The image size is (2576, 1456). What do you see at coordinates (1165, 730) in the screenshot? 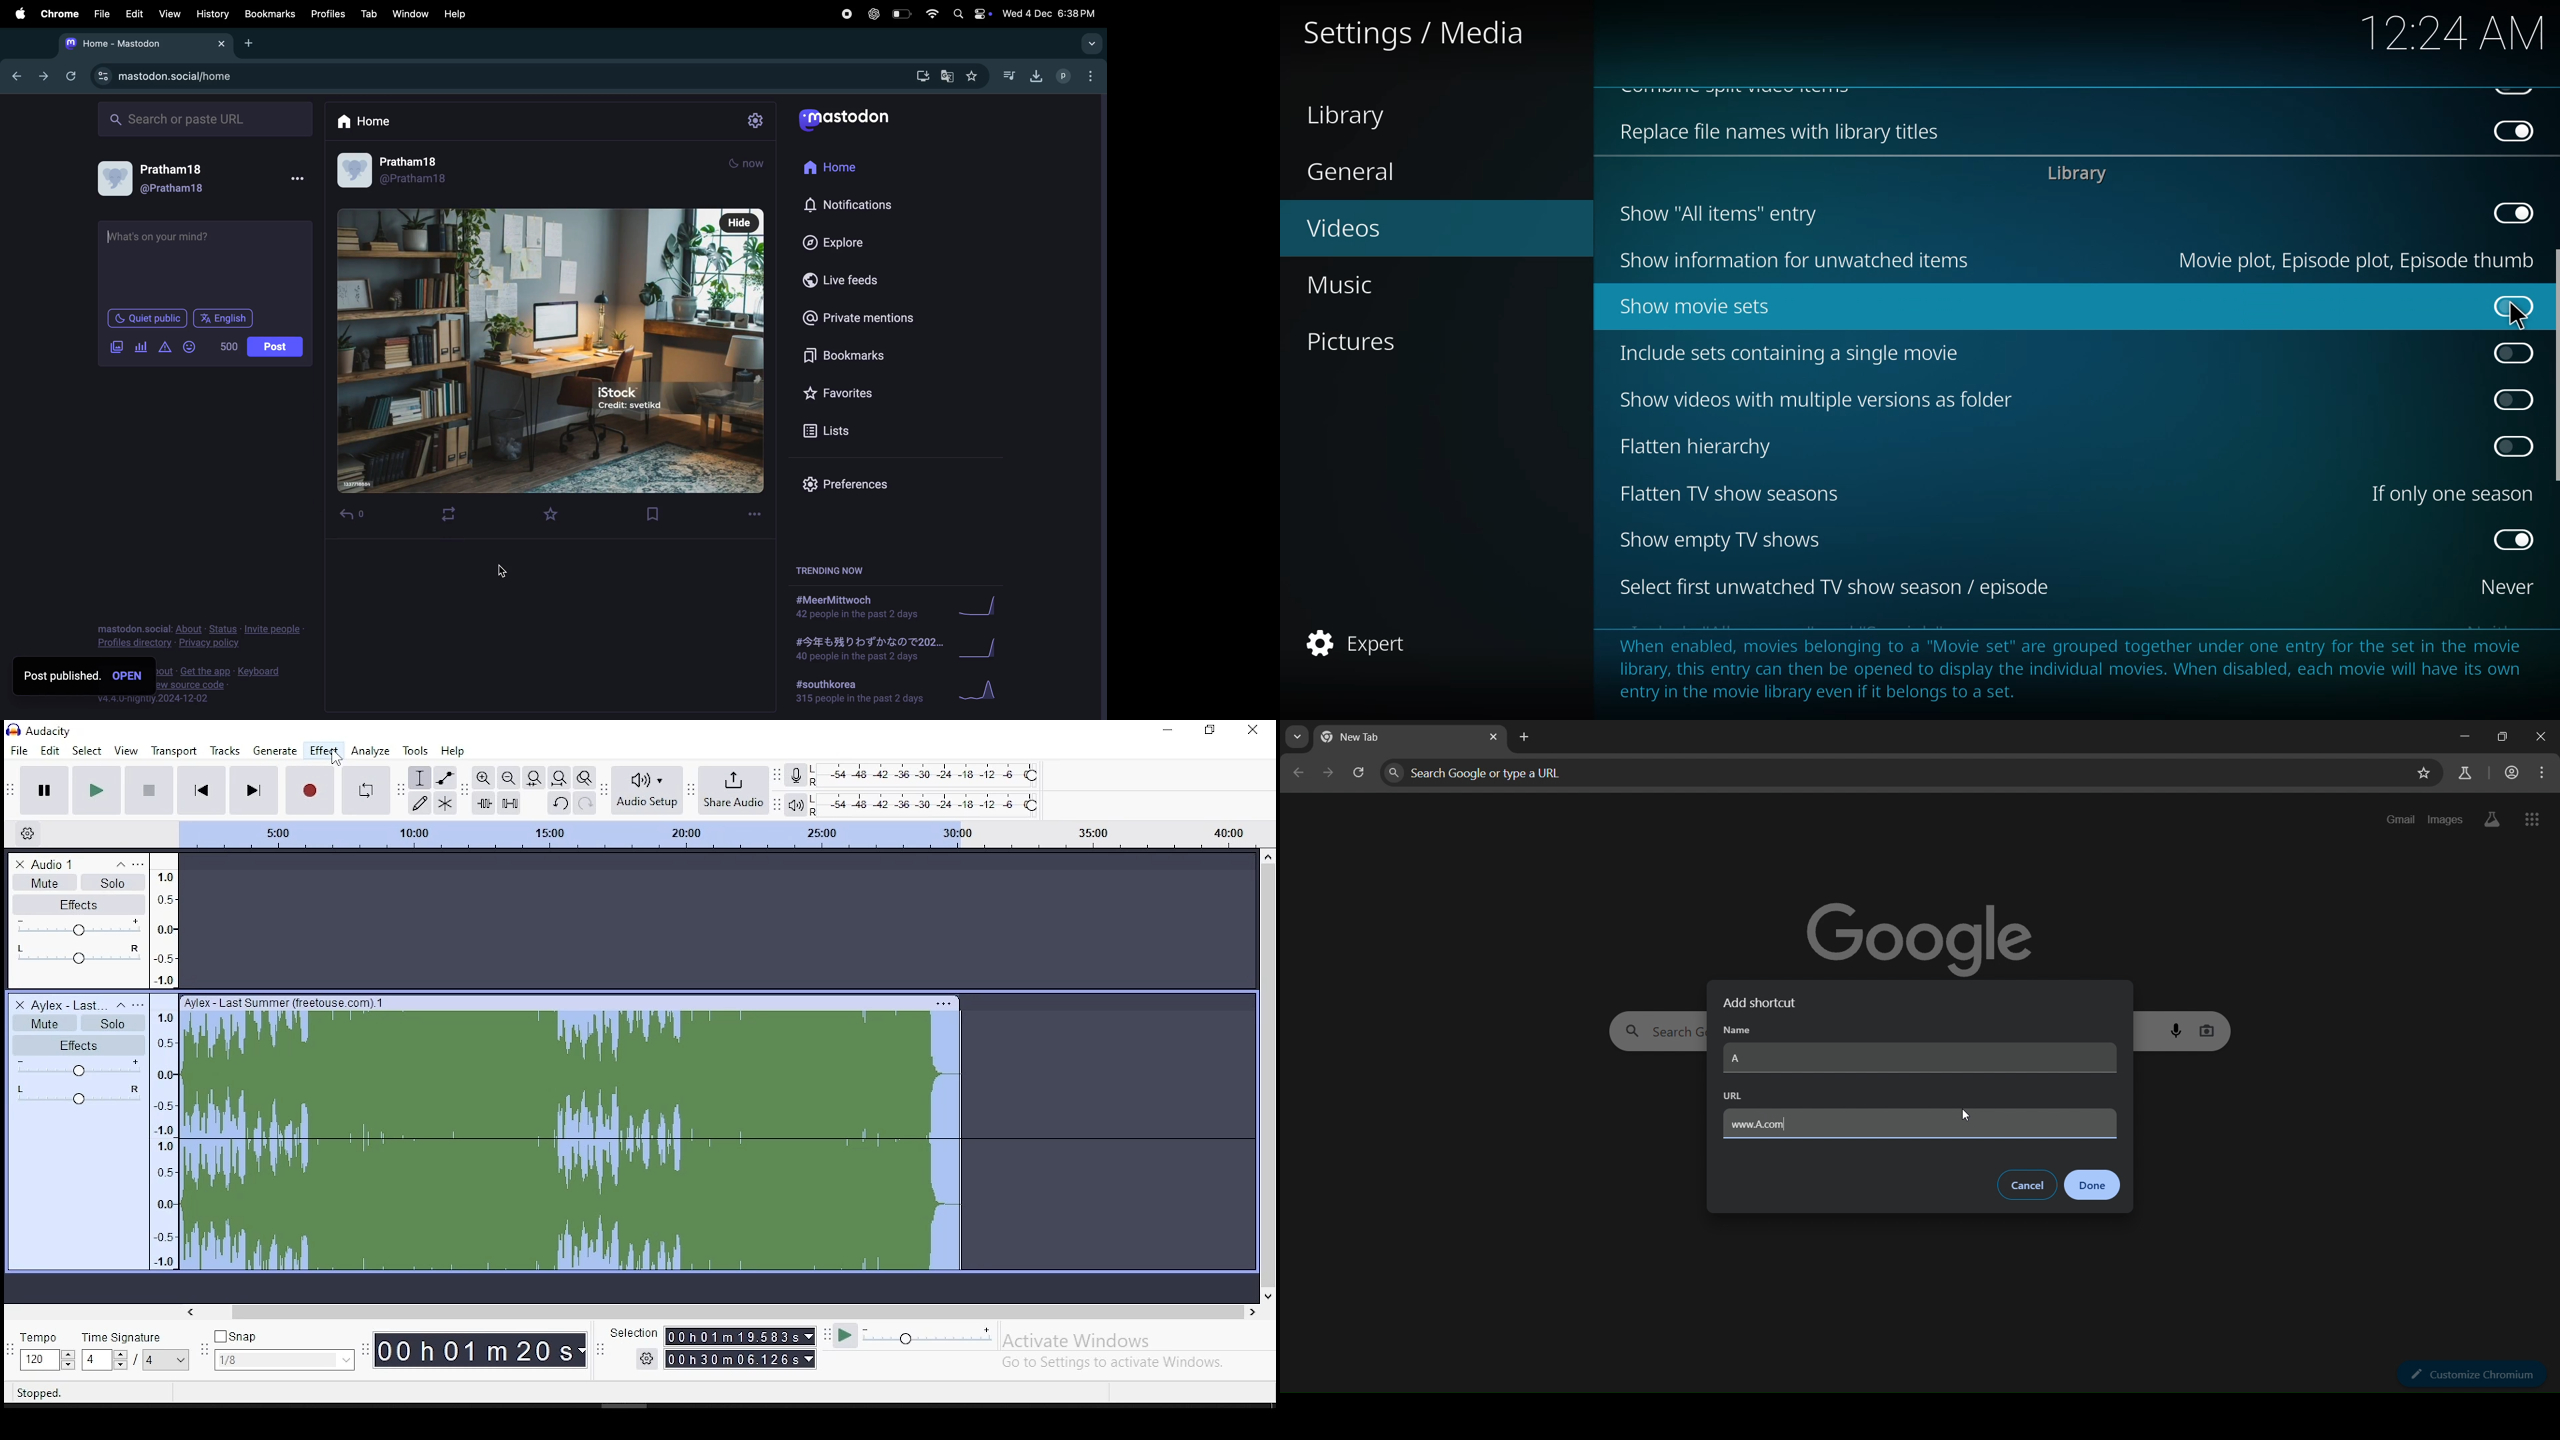
I see `minimize` at bounding box center [1165, 730].